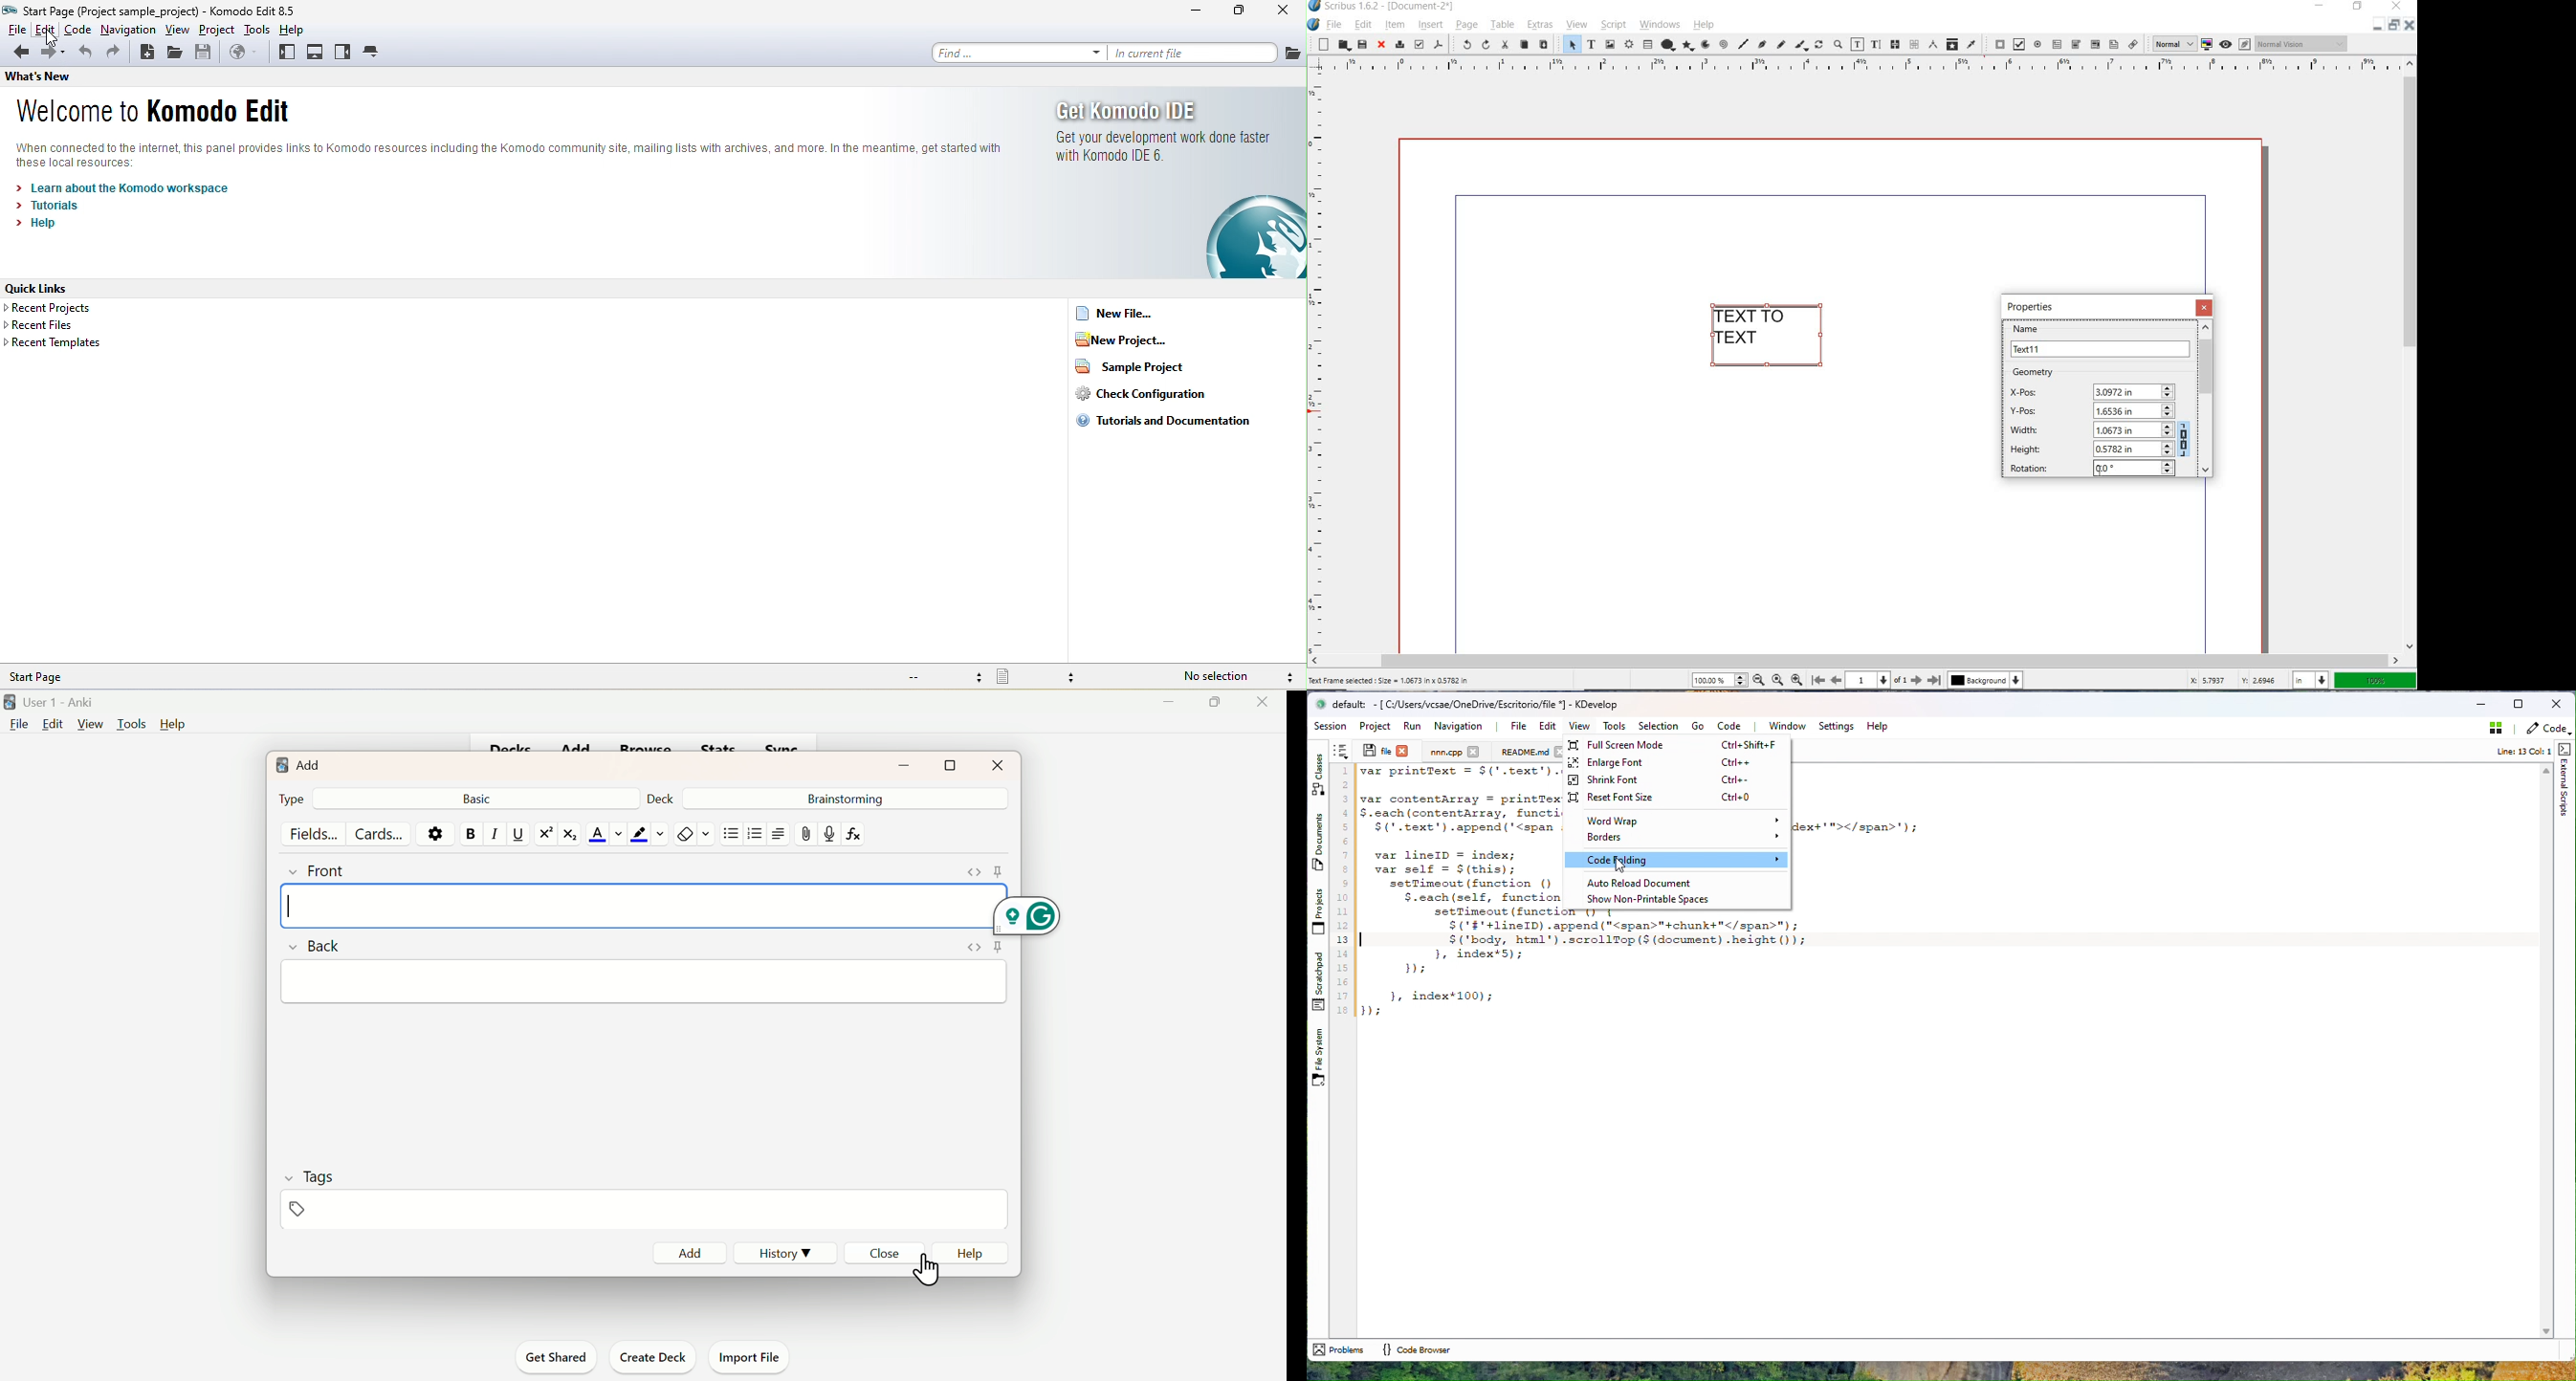 This screenshot has height=1400, width=2576. What do you see at coordinates (780, 1252) in the screenshot?
I see `History` at bounding box center [780, 1252].